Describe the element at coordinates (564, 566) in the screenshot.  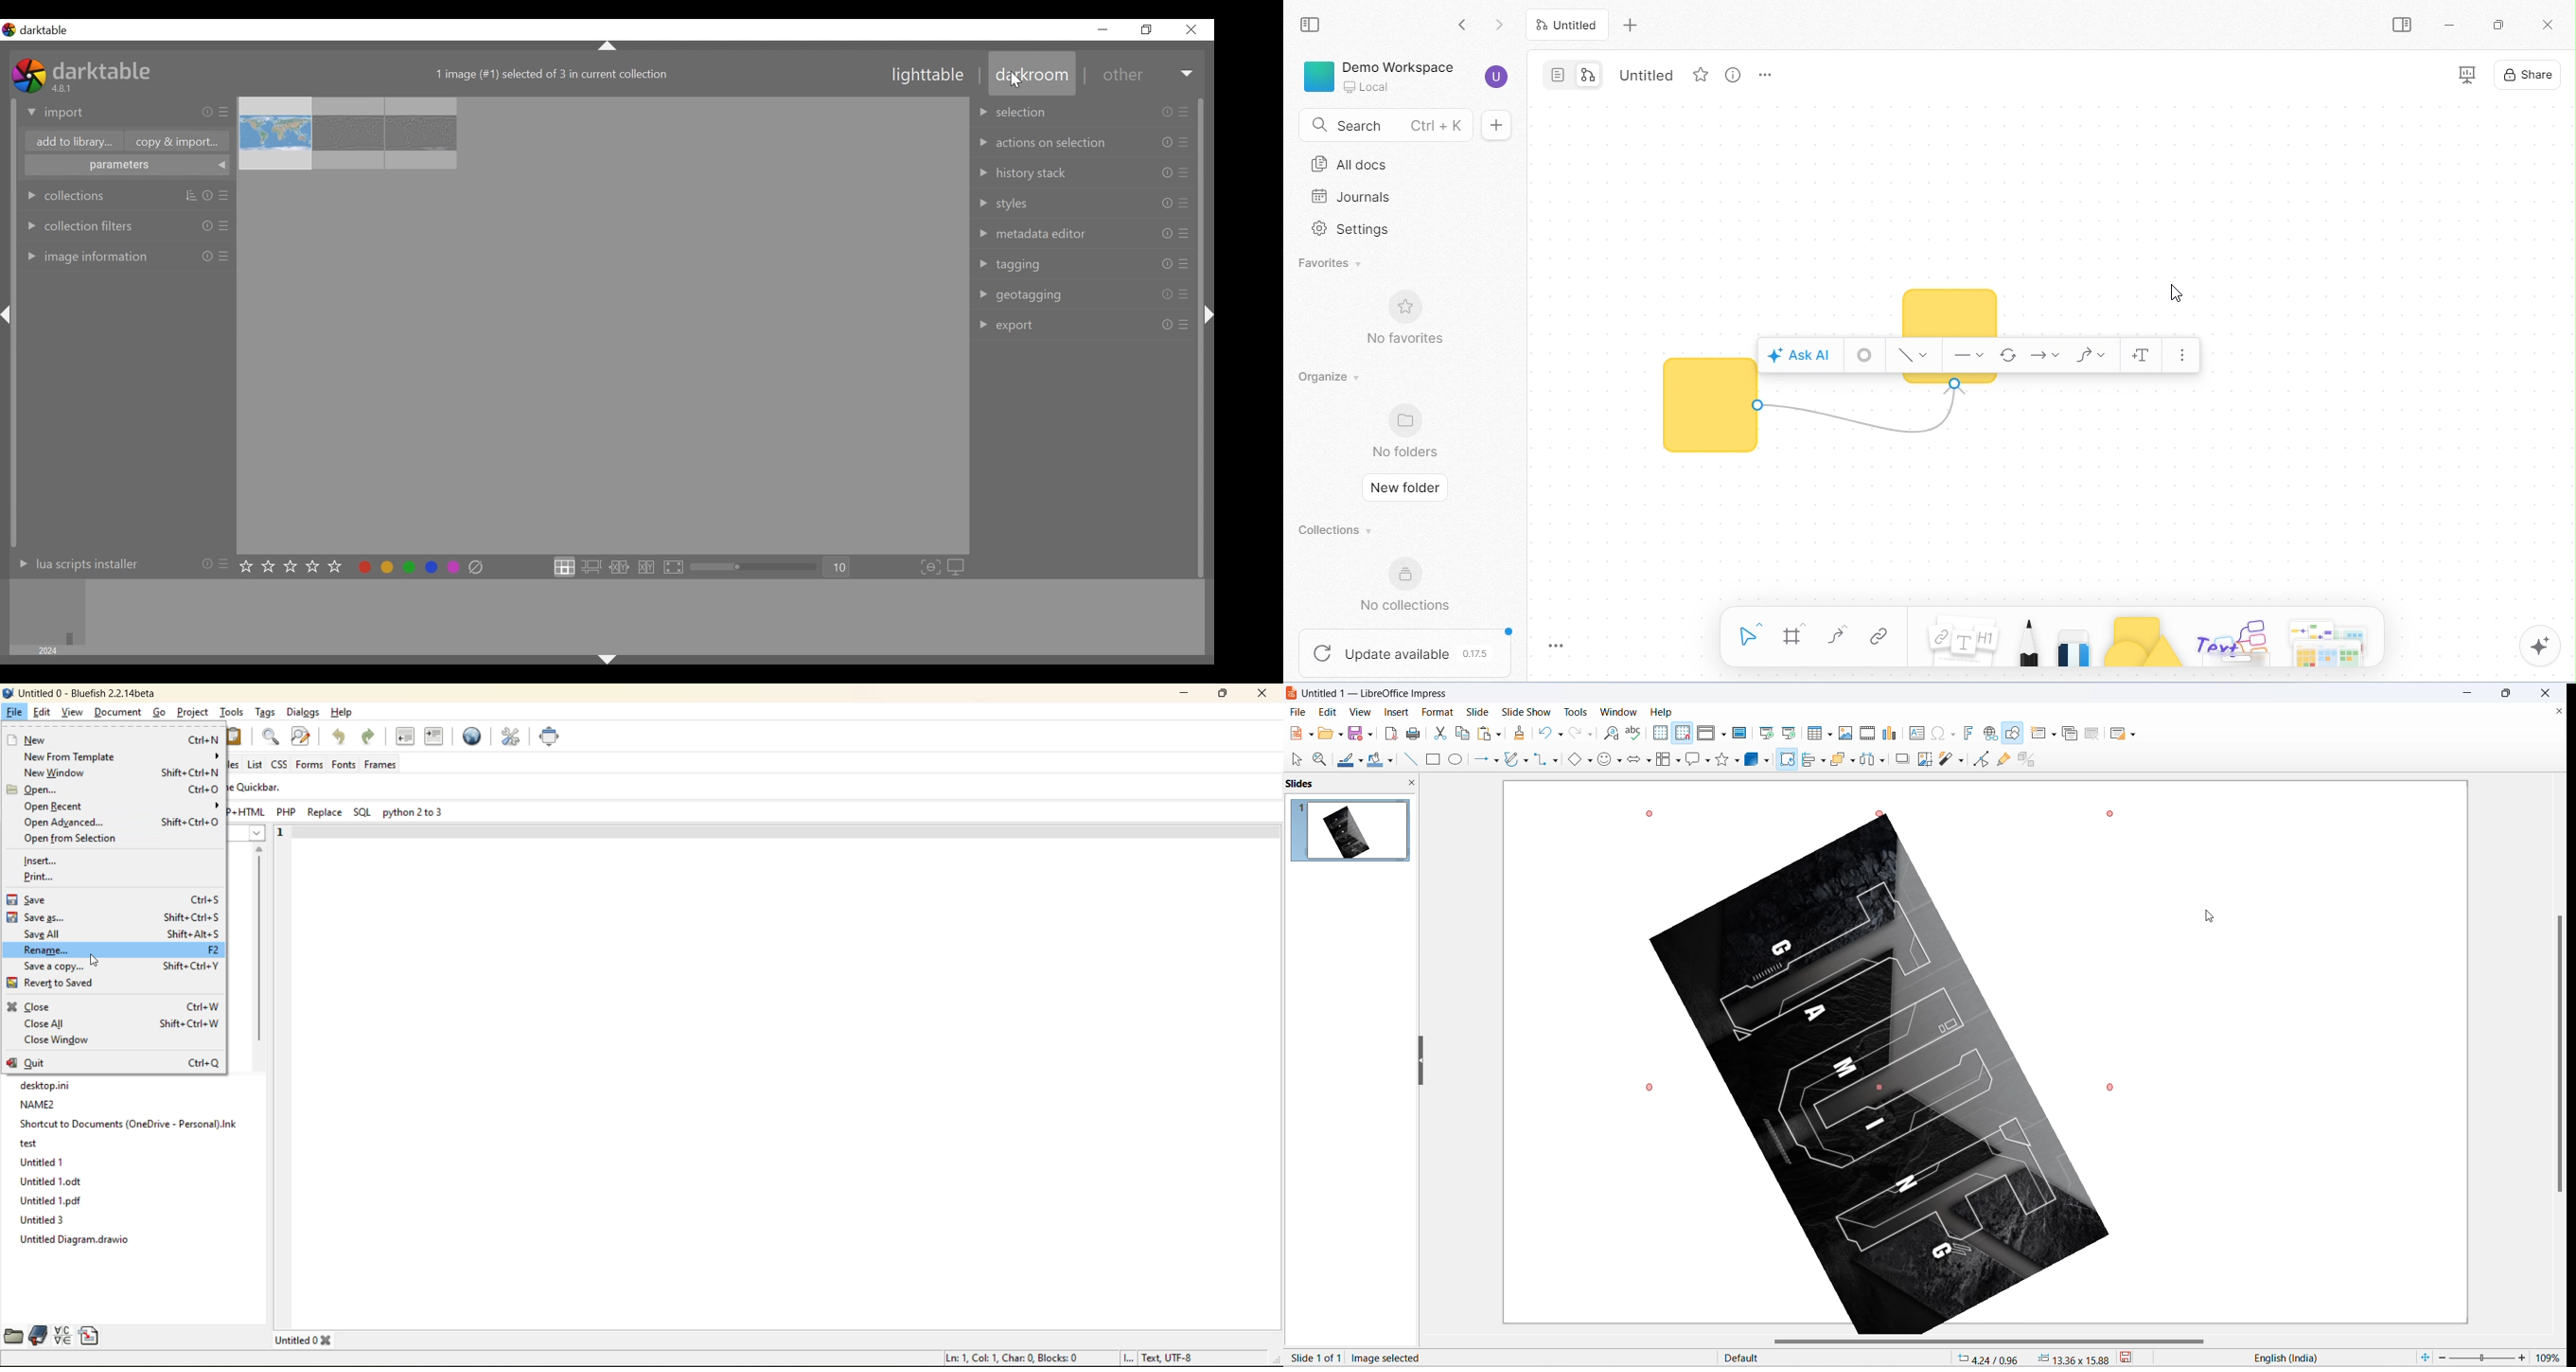
I see `click to enter file manager layout` at that location.